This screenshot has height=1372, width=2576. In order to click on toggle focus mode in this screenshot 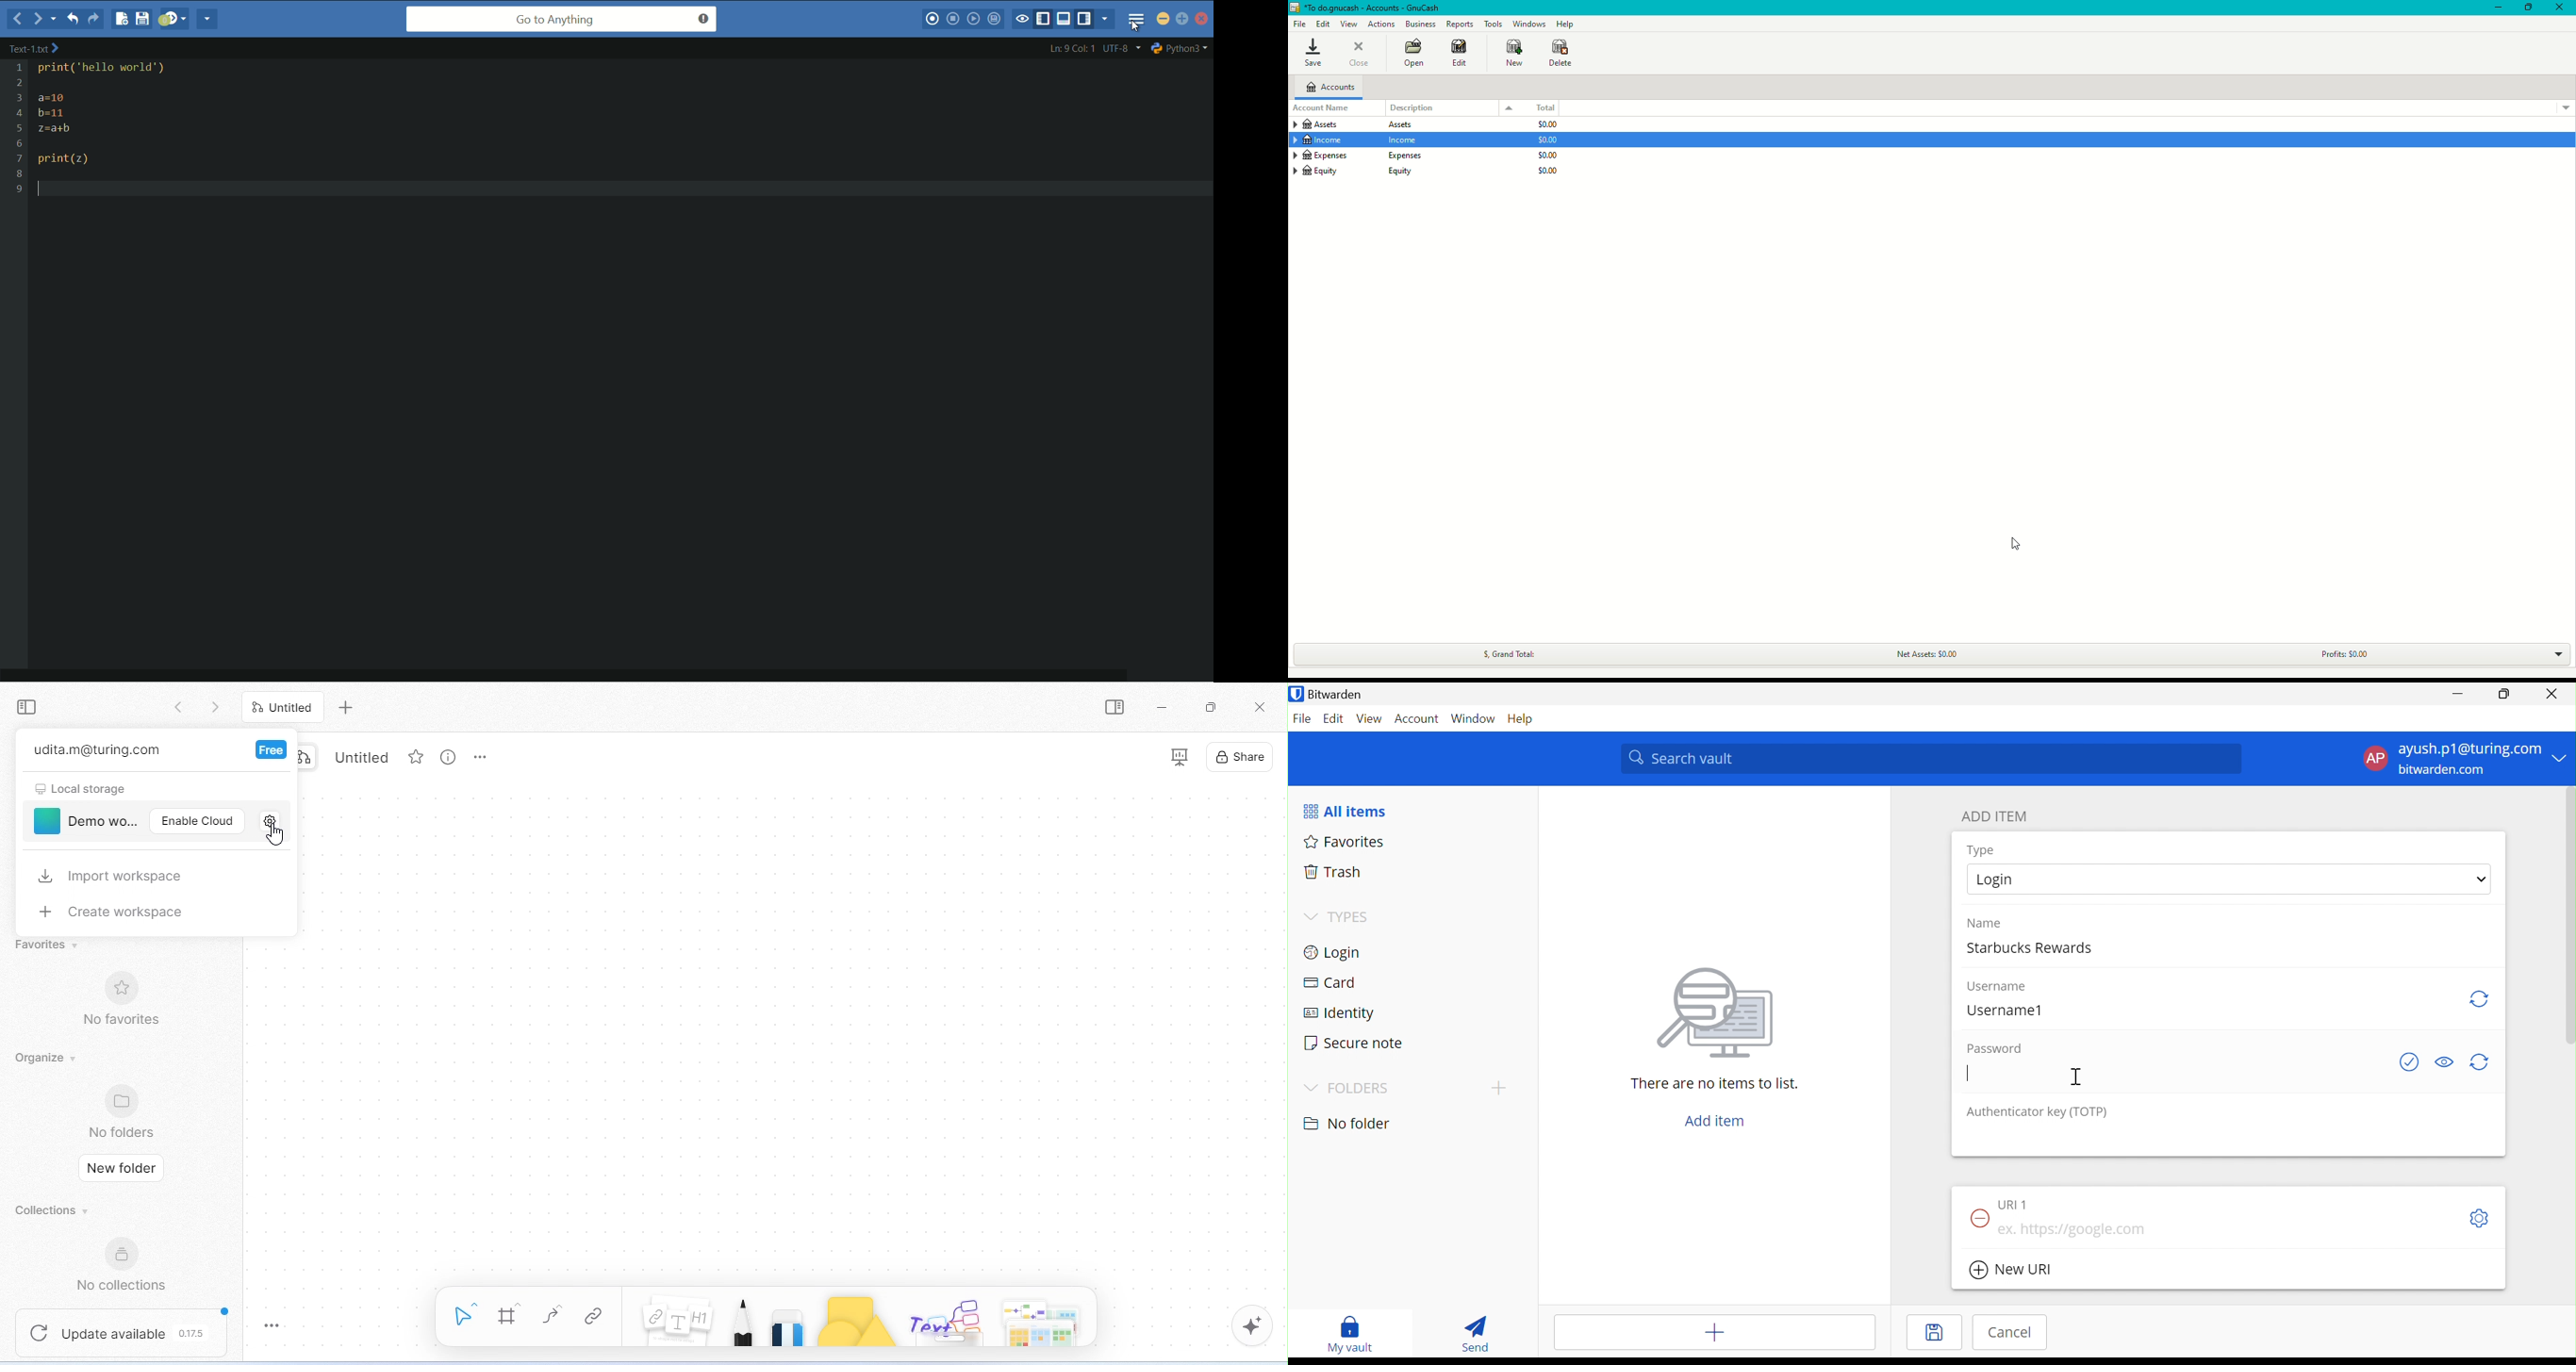, I will do `click(1023, 18)`.